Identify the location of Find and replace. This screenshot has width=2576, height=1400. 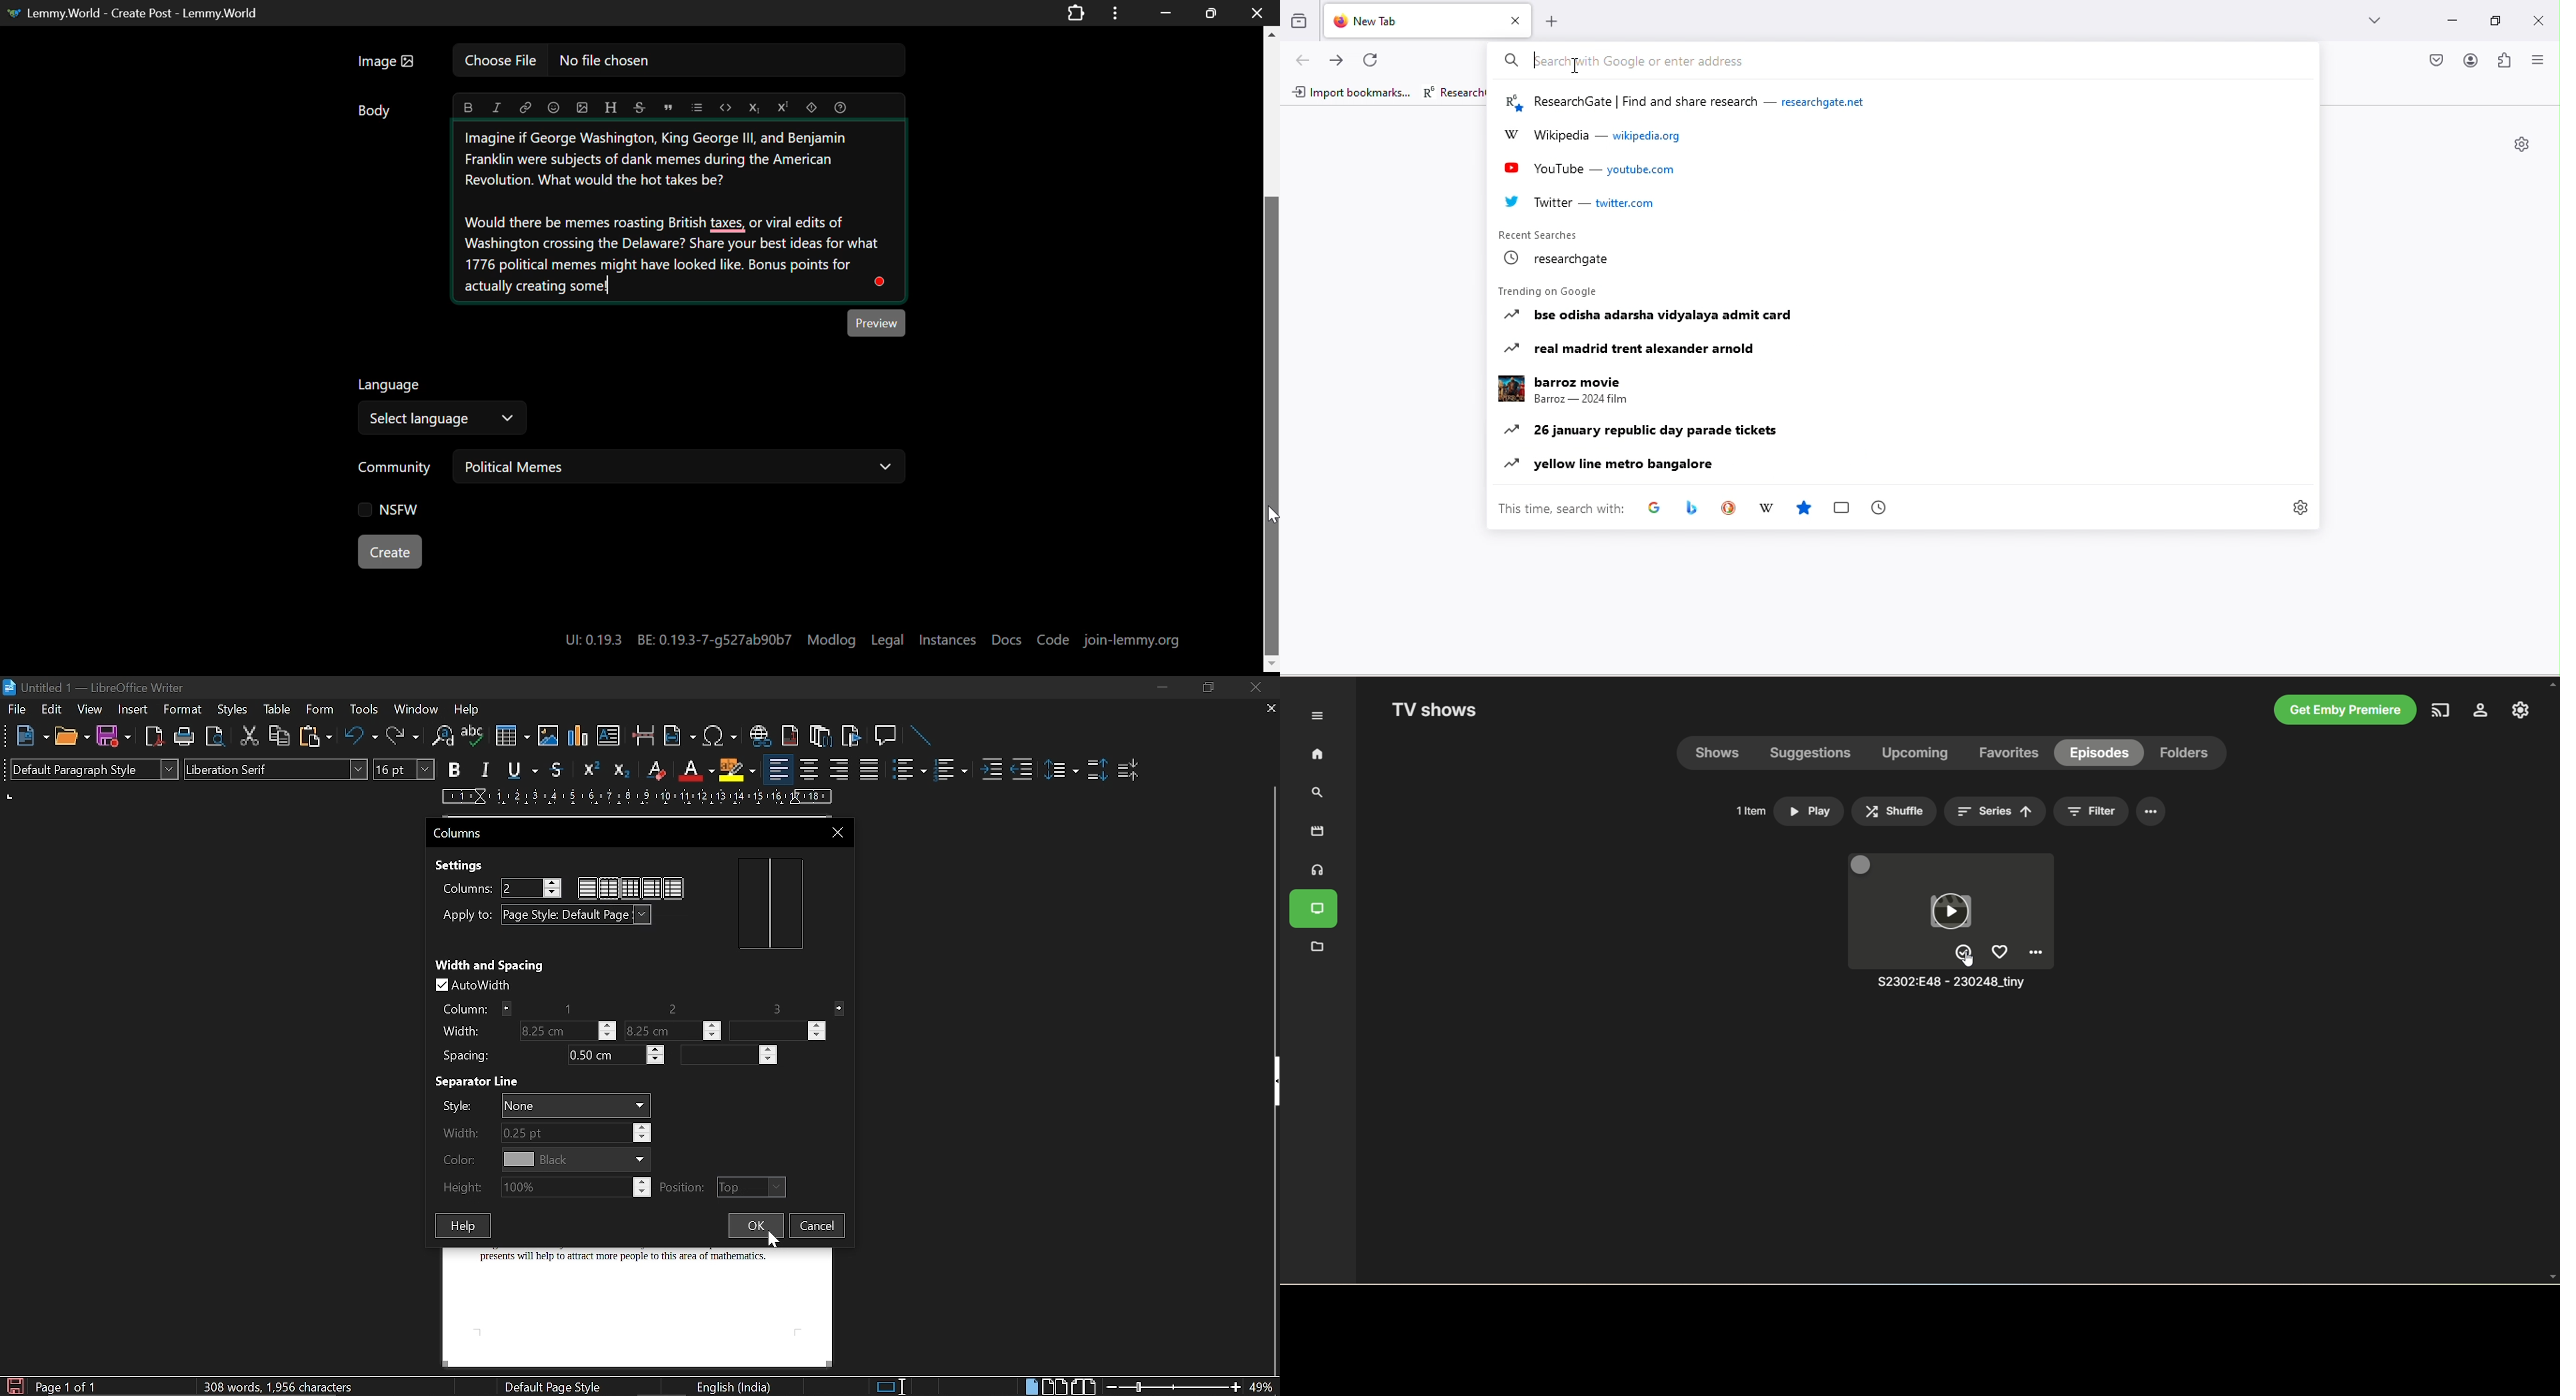
(443, 738).